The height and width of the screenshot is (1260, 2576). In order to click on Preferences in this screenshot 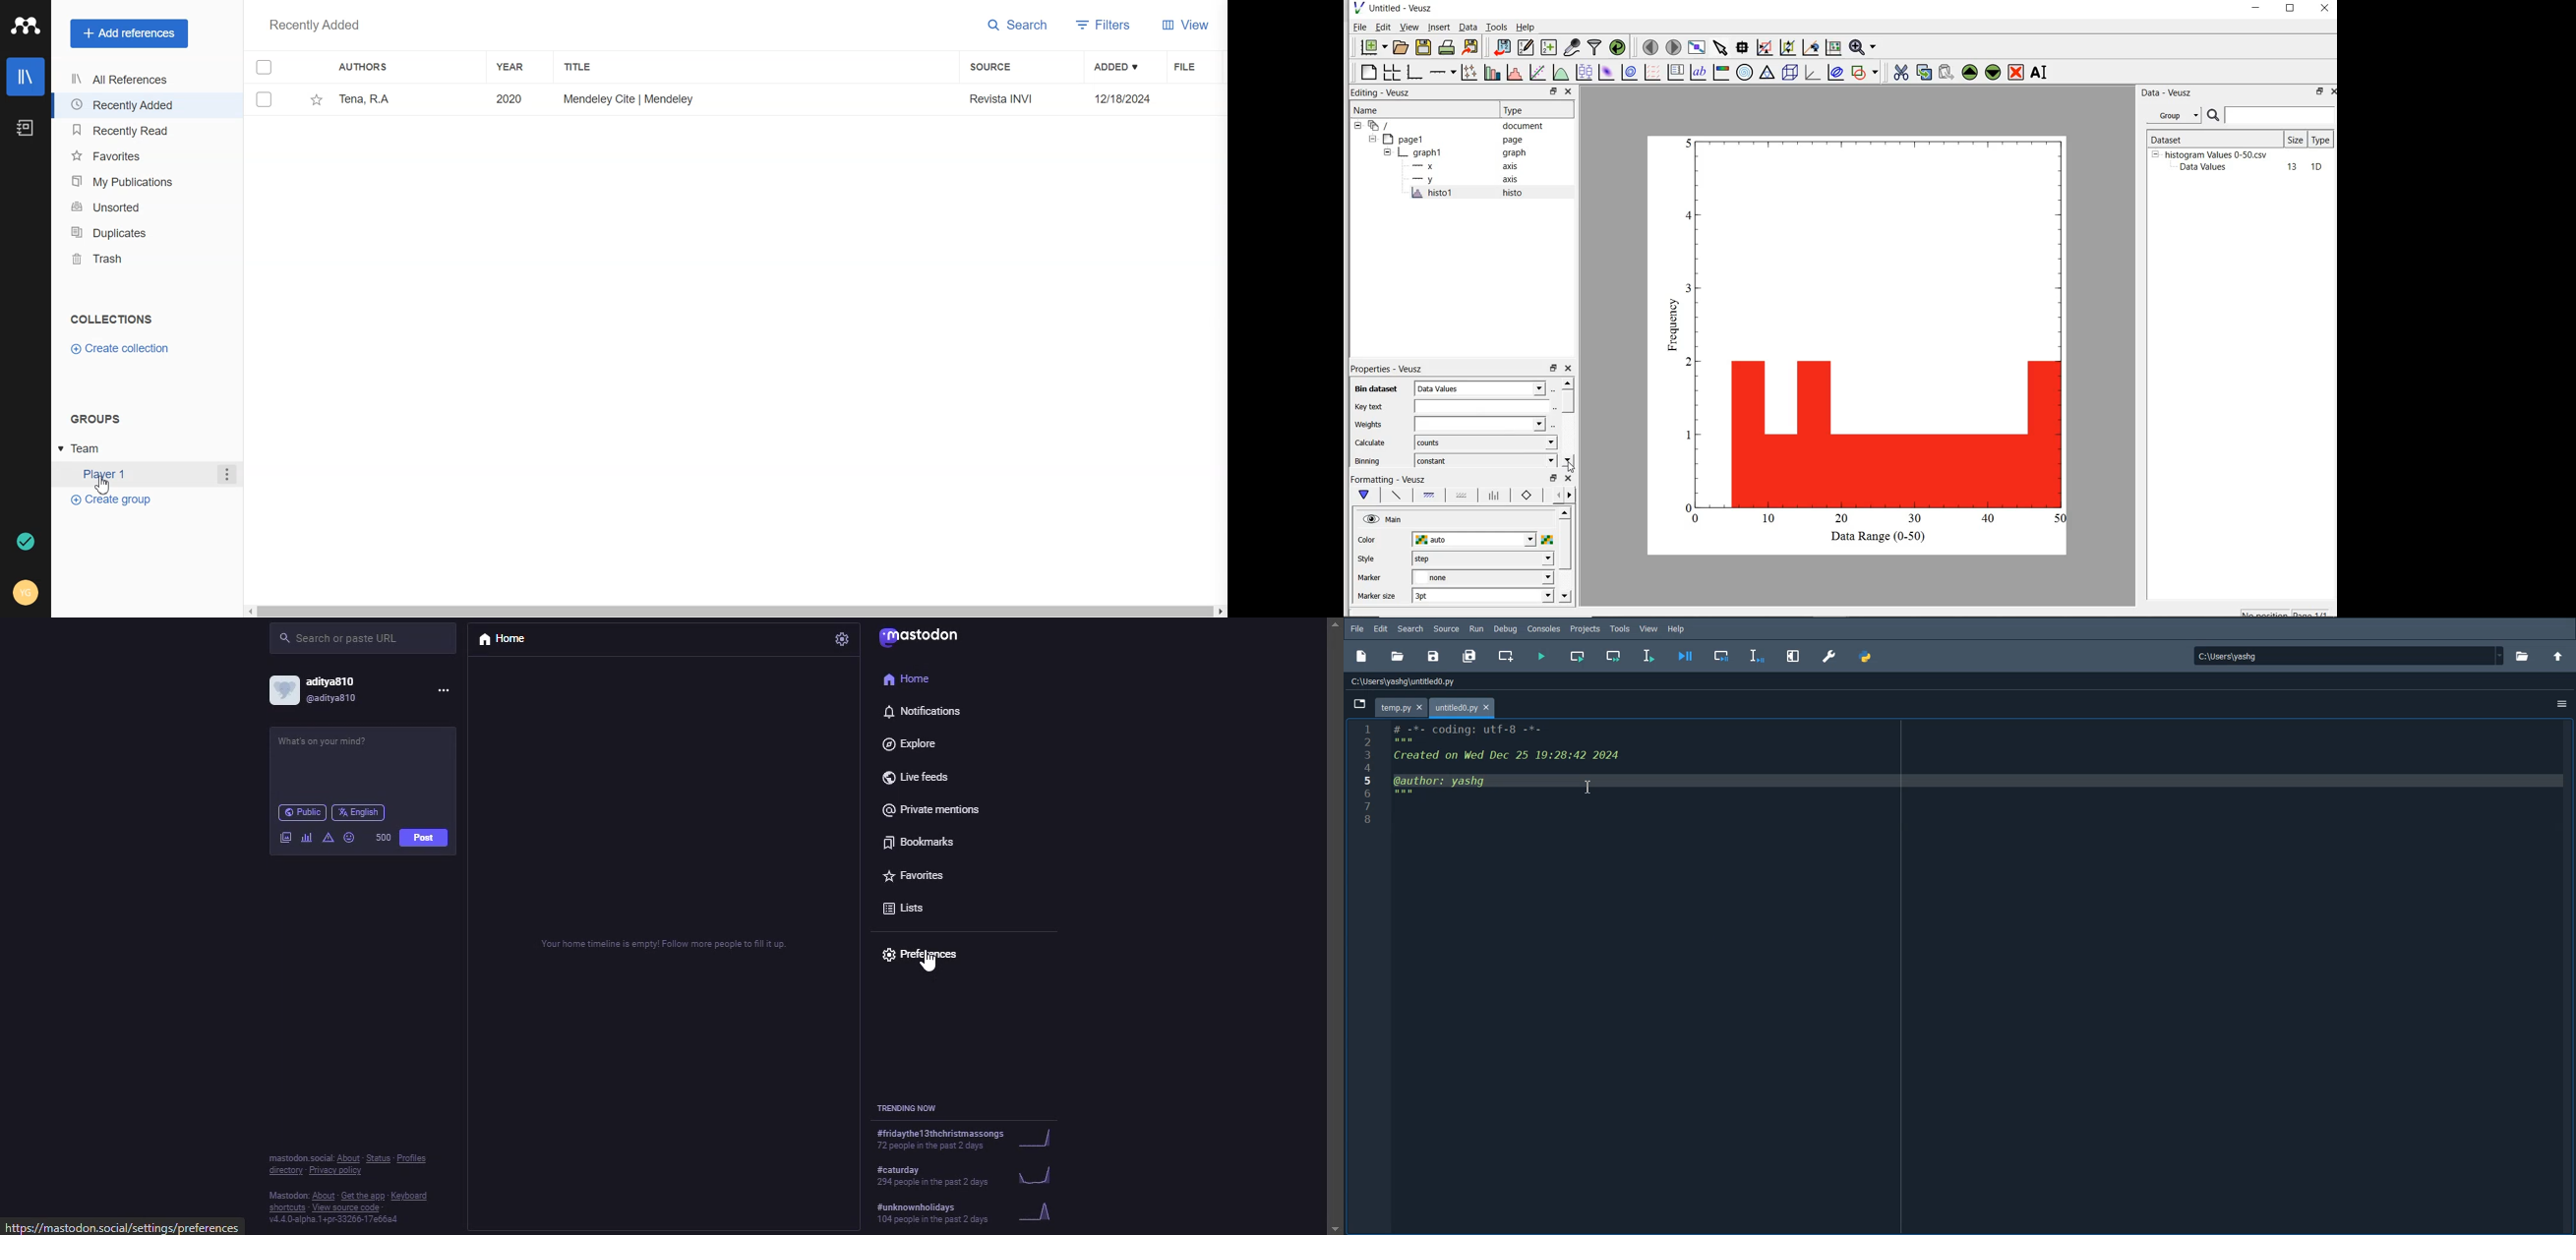, I will do `click(1830, 657)`.